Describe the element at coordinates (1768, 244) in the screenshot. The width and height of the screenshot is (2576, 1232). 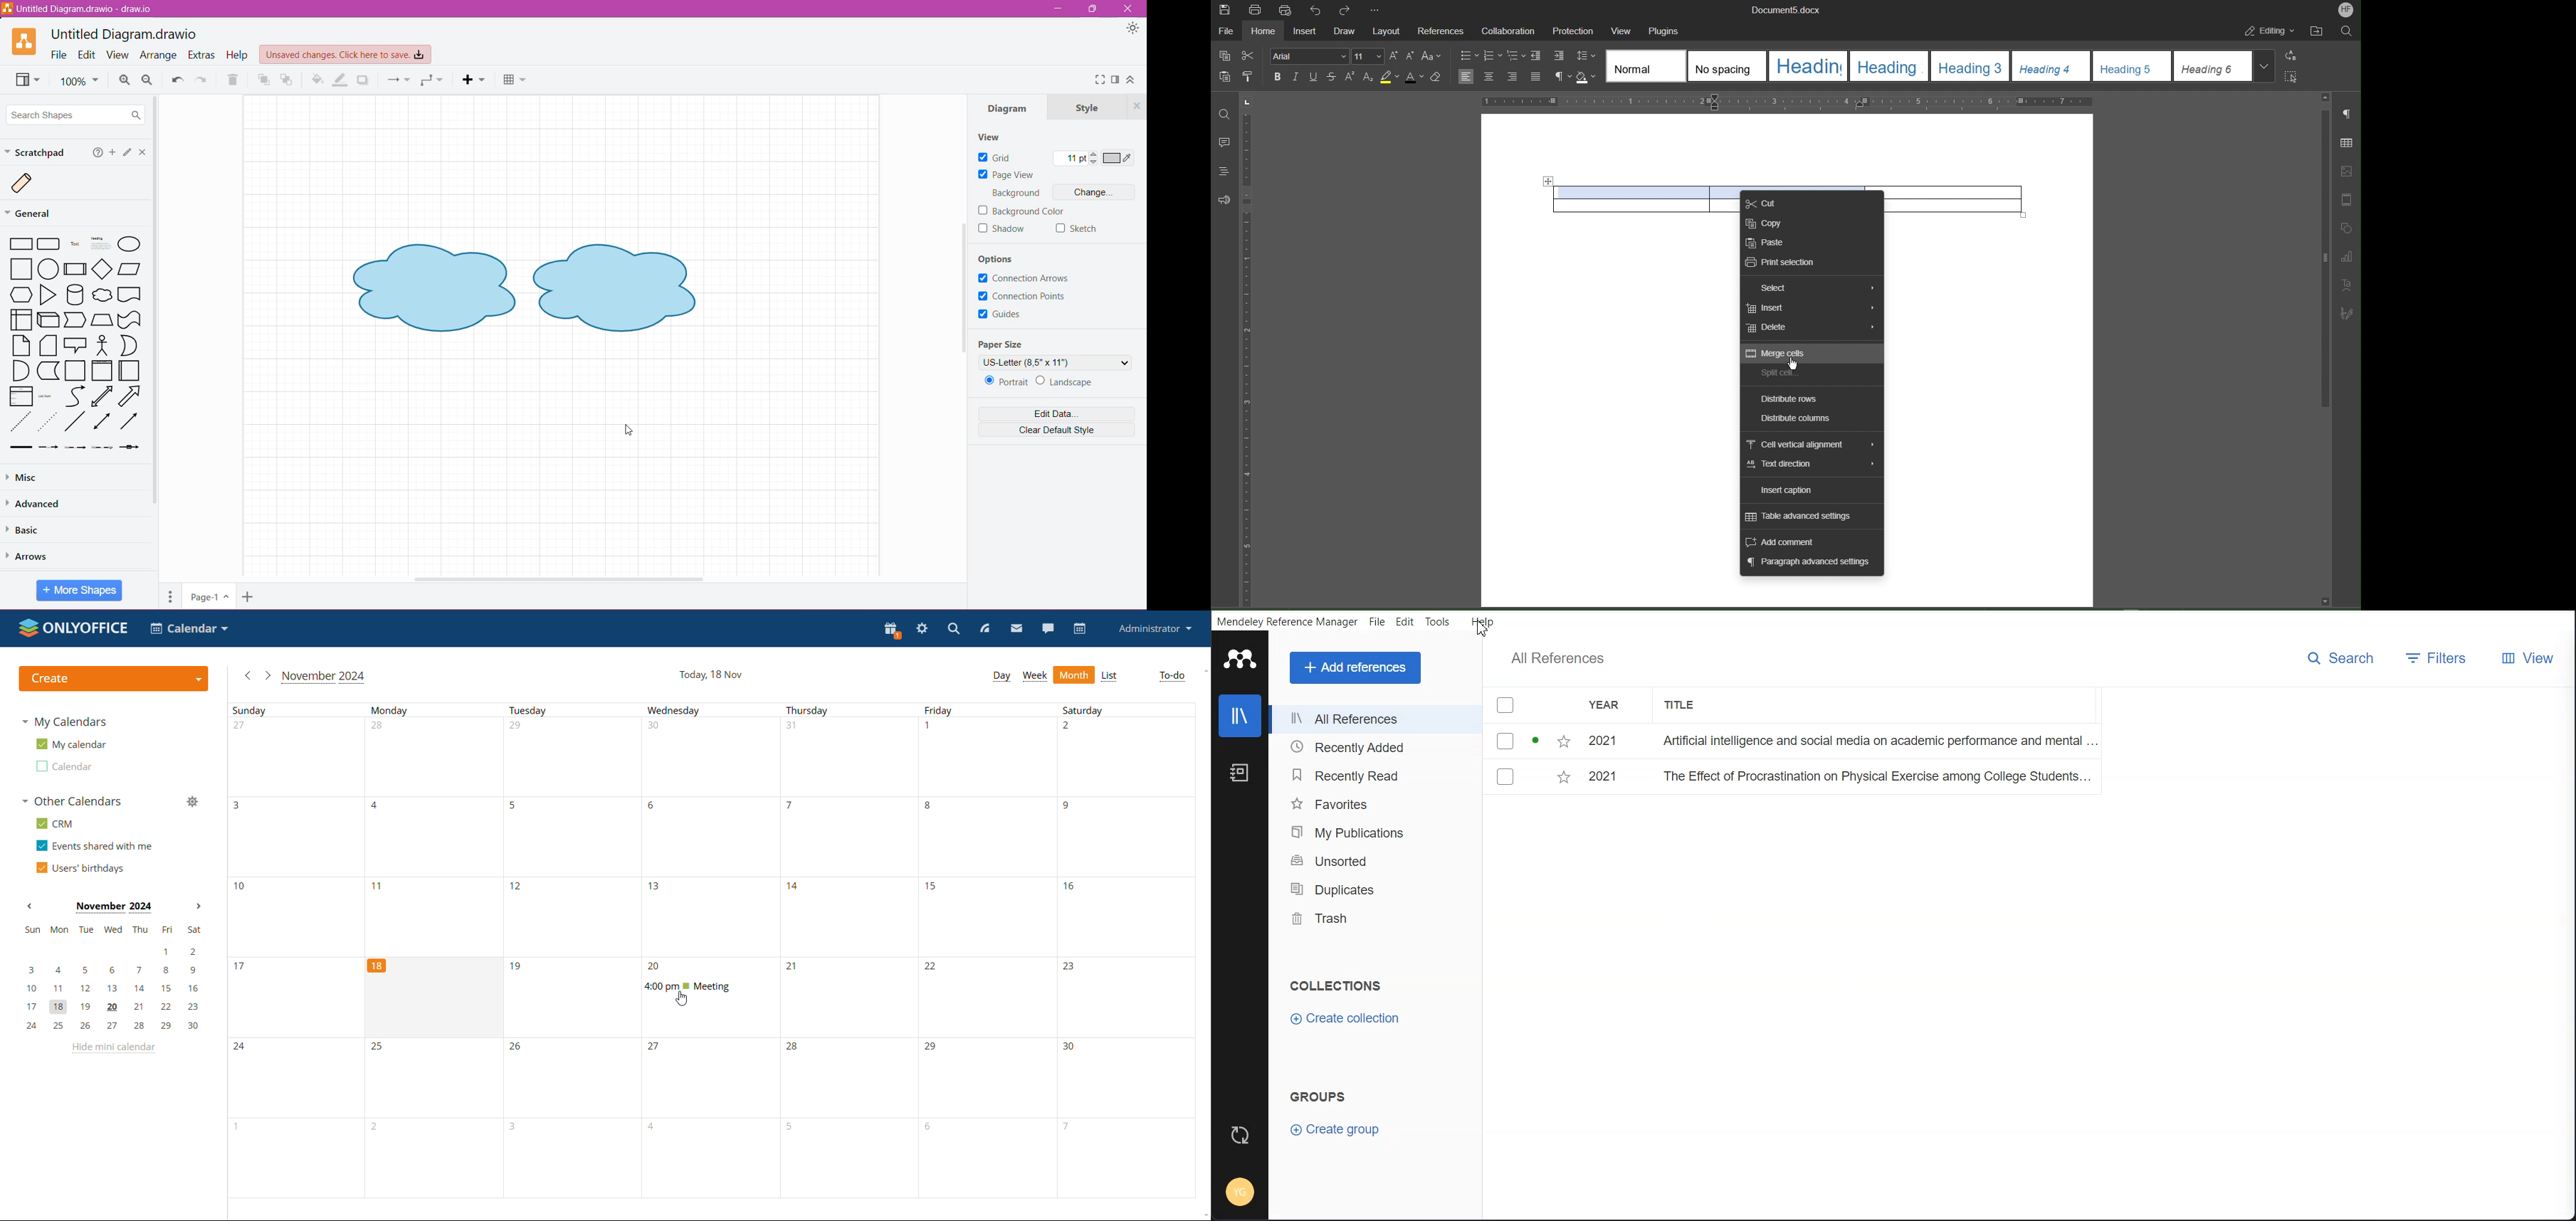
I see `Paste` at that location.